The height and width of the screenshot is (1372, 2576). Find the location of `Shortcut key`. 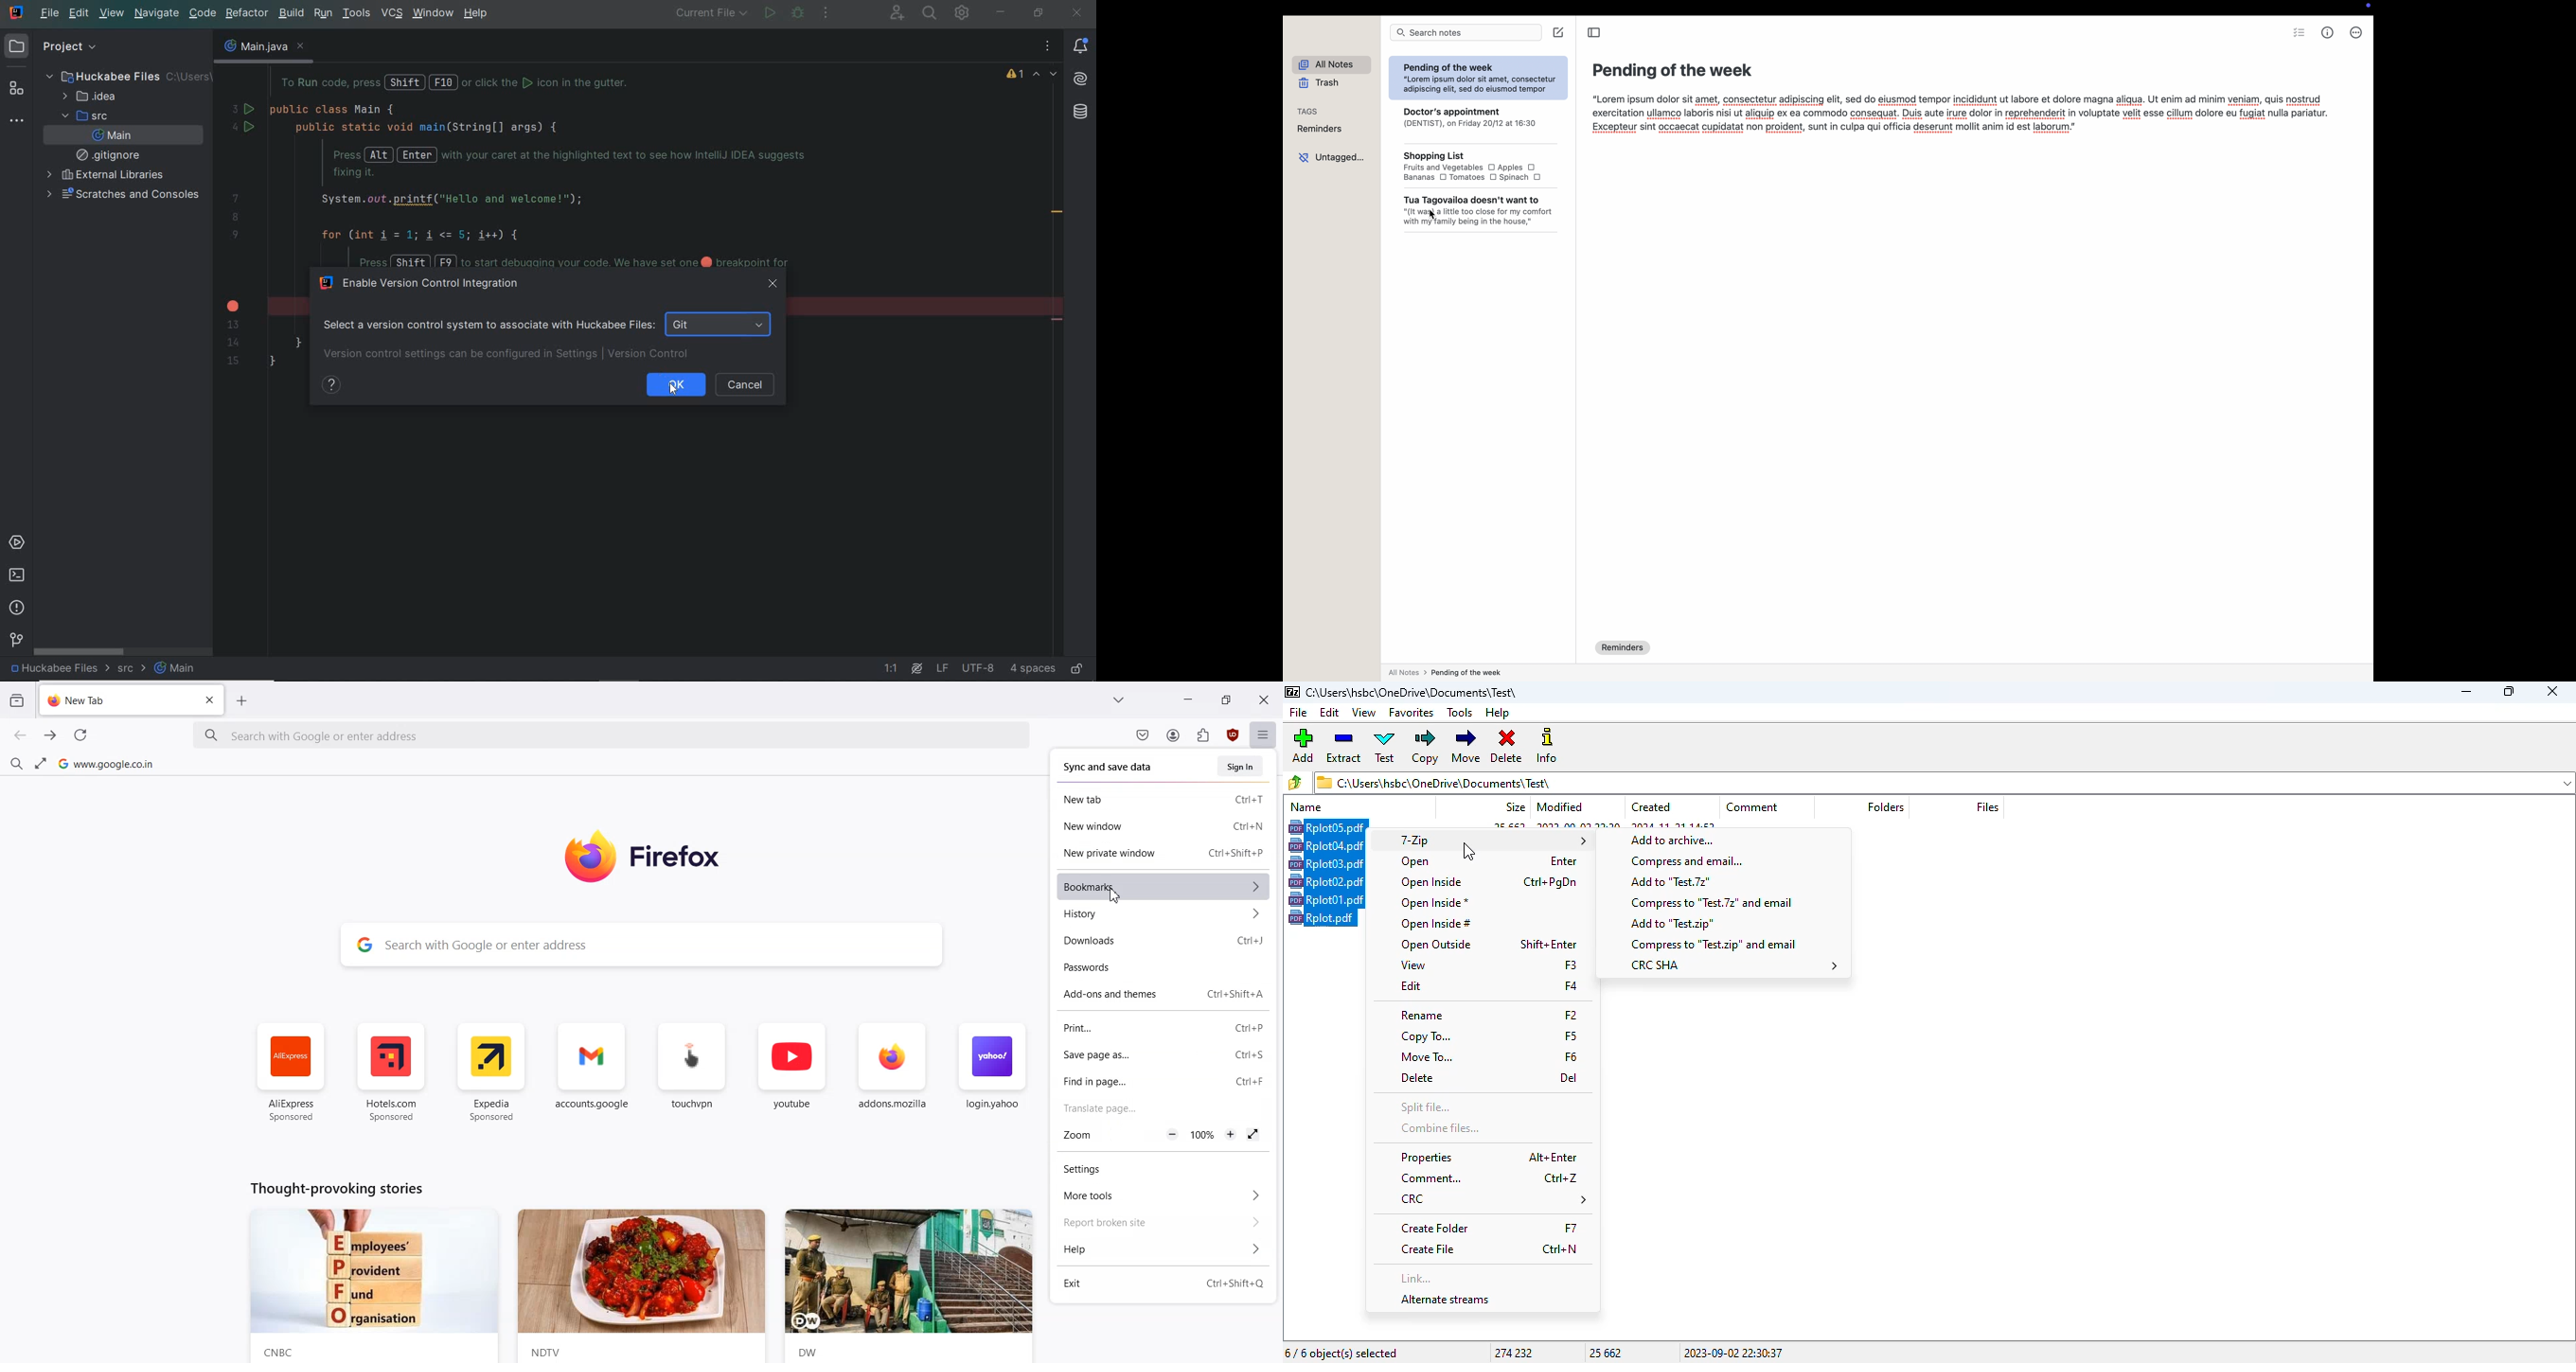

Shortcut key is located at coordinates (1250, 1081).